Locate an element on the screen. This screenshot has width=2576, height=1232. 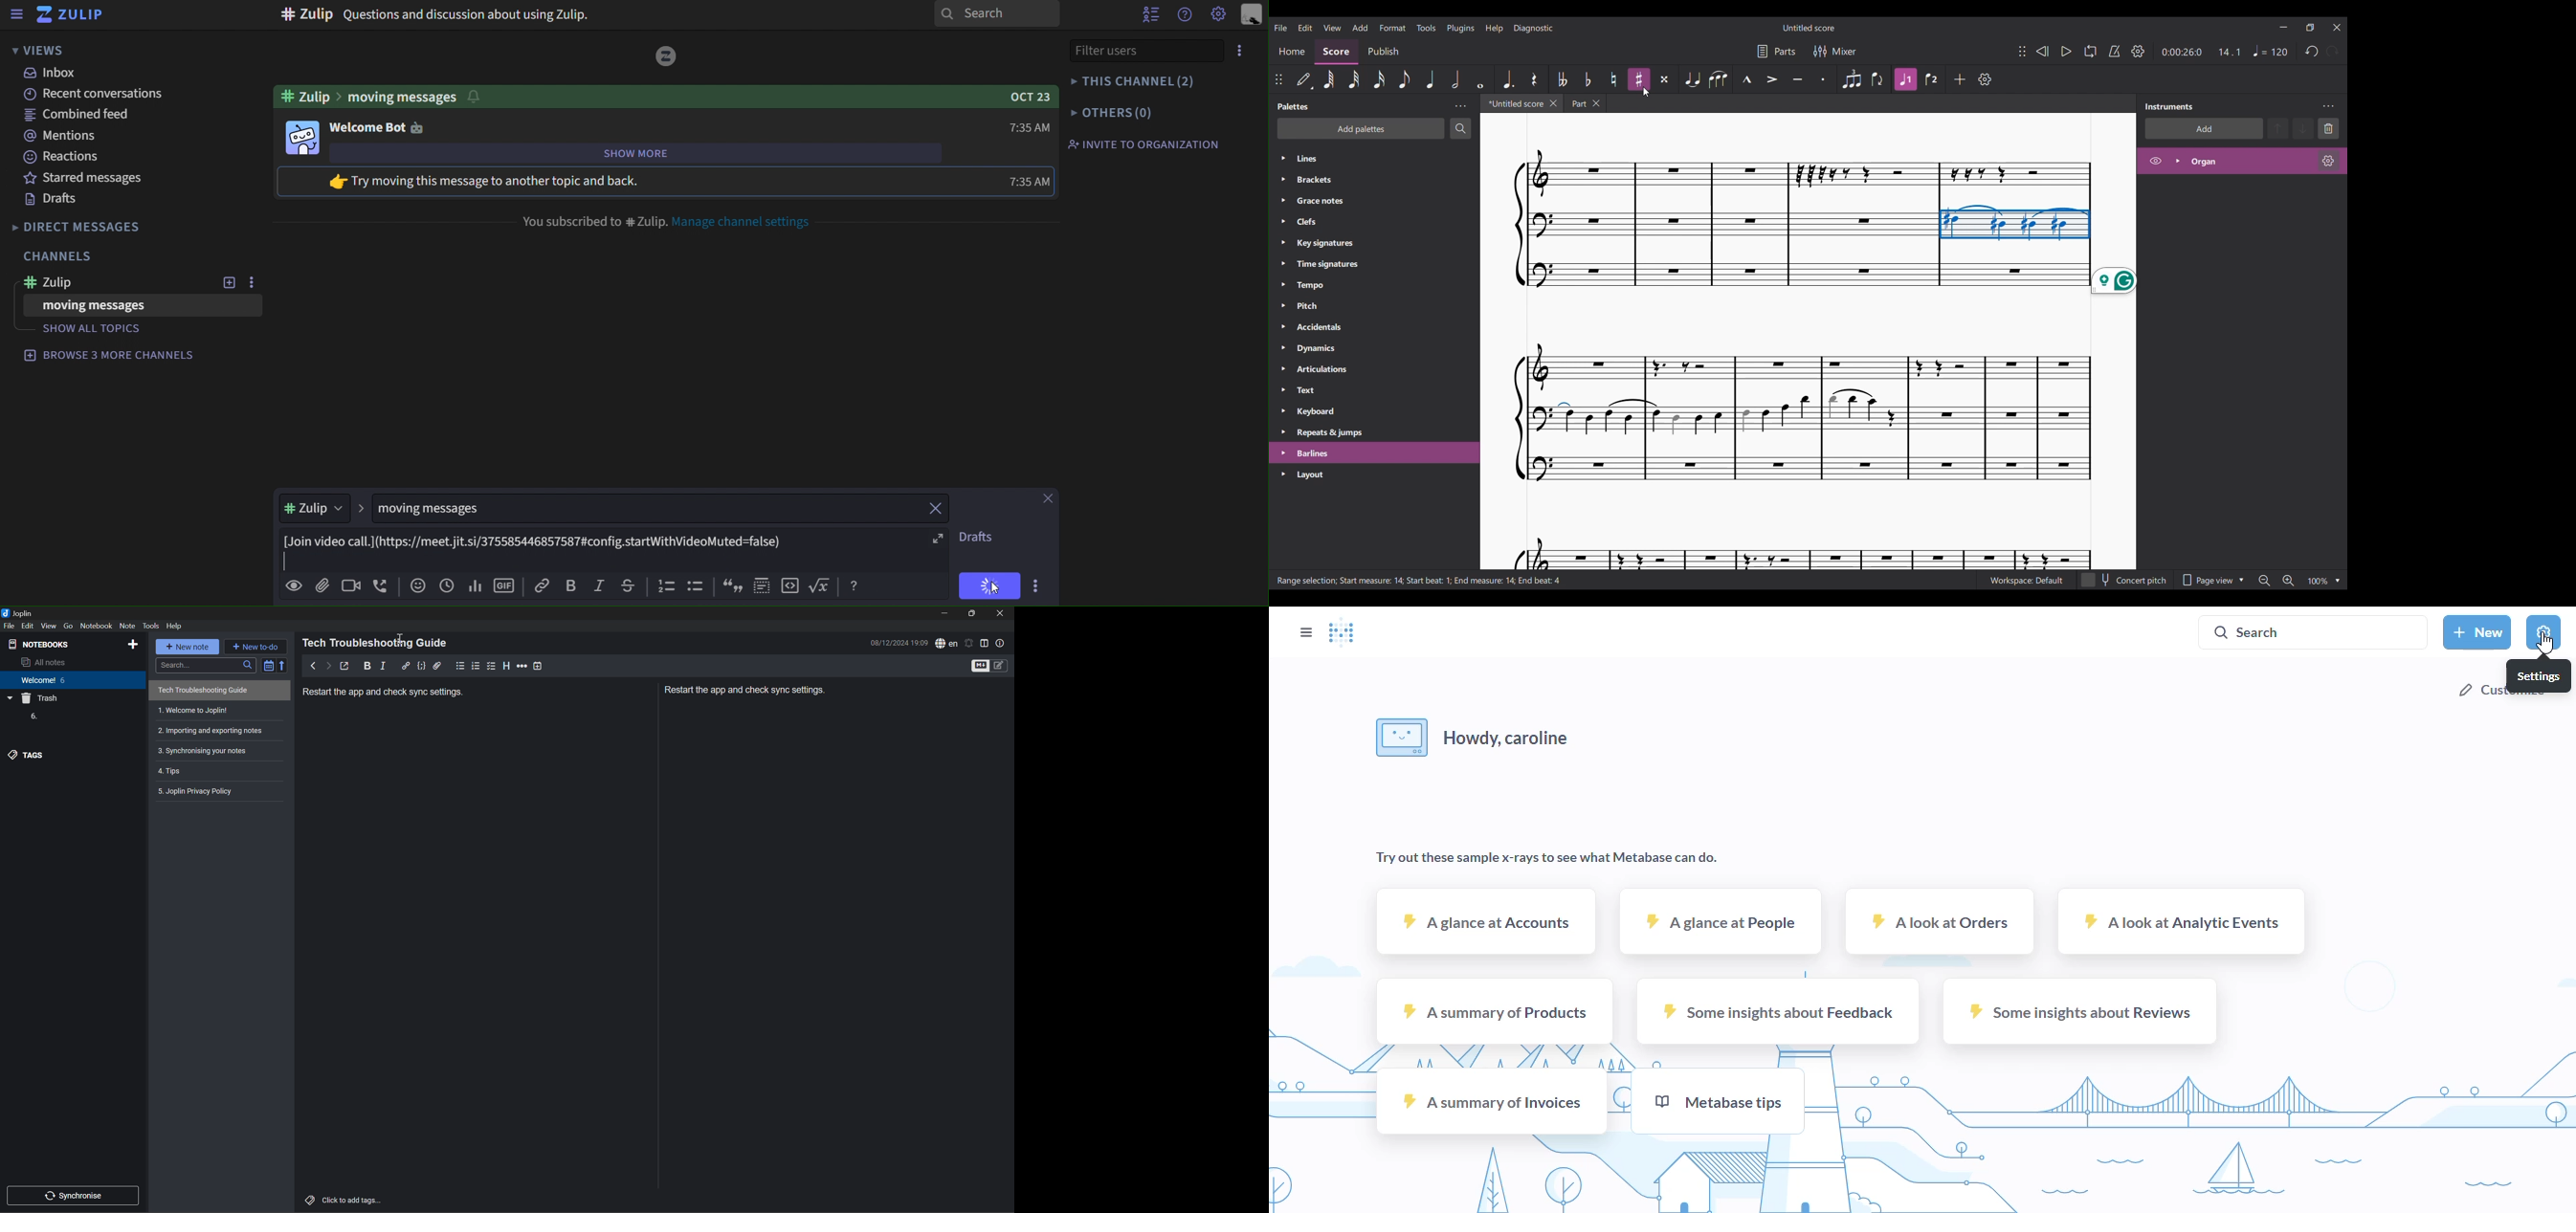
Restore Down is located at coordinates (974, 613).